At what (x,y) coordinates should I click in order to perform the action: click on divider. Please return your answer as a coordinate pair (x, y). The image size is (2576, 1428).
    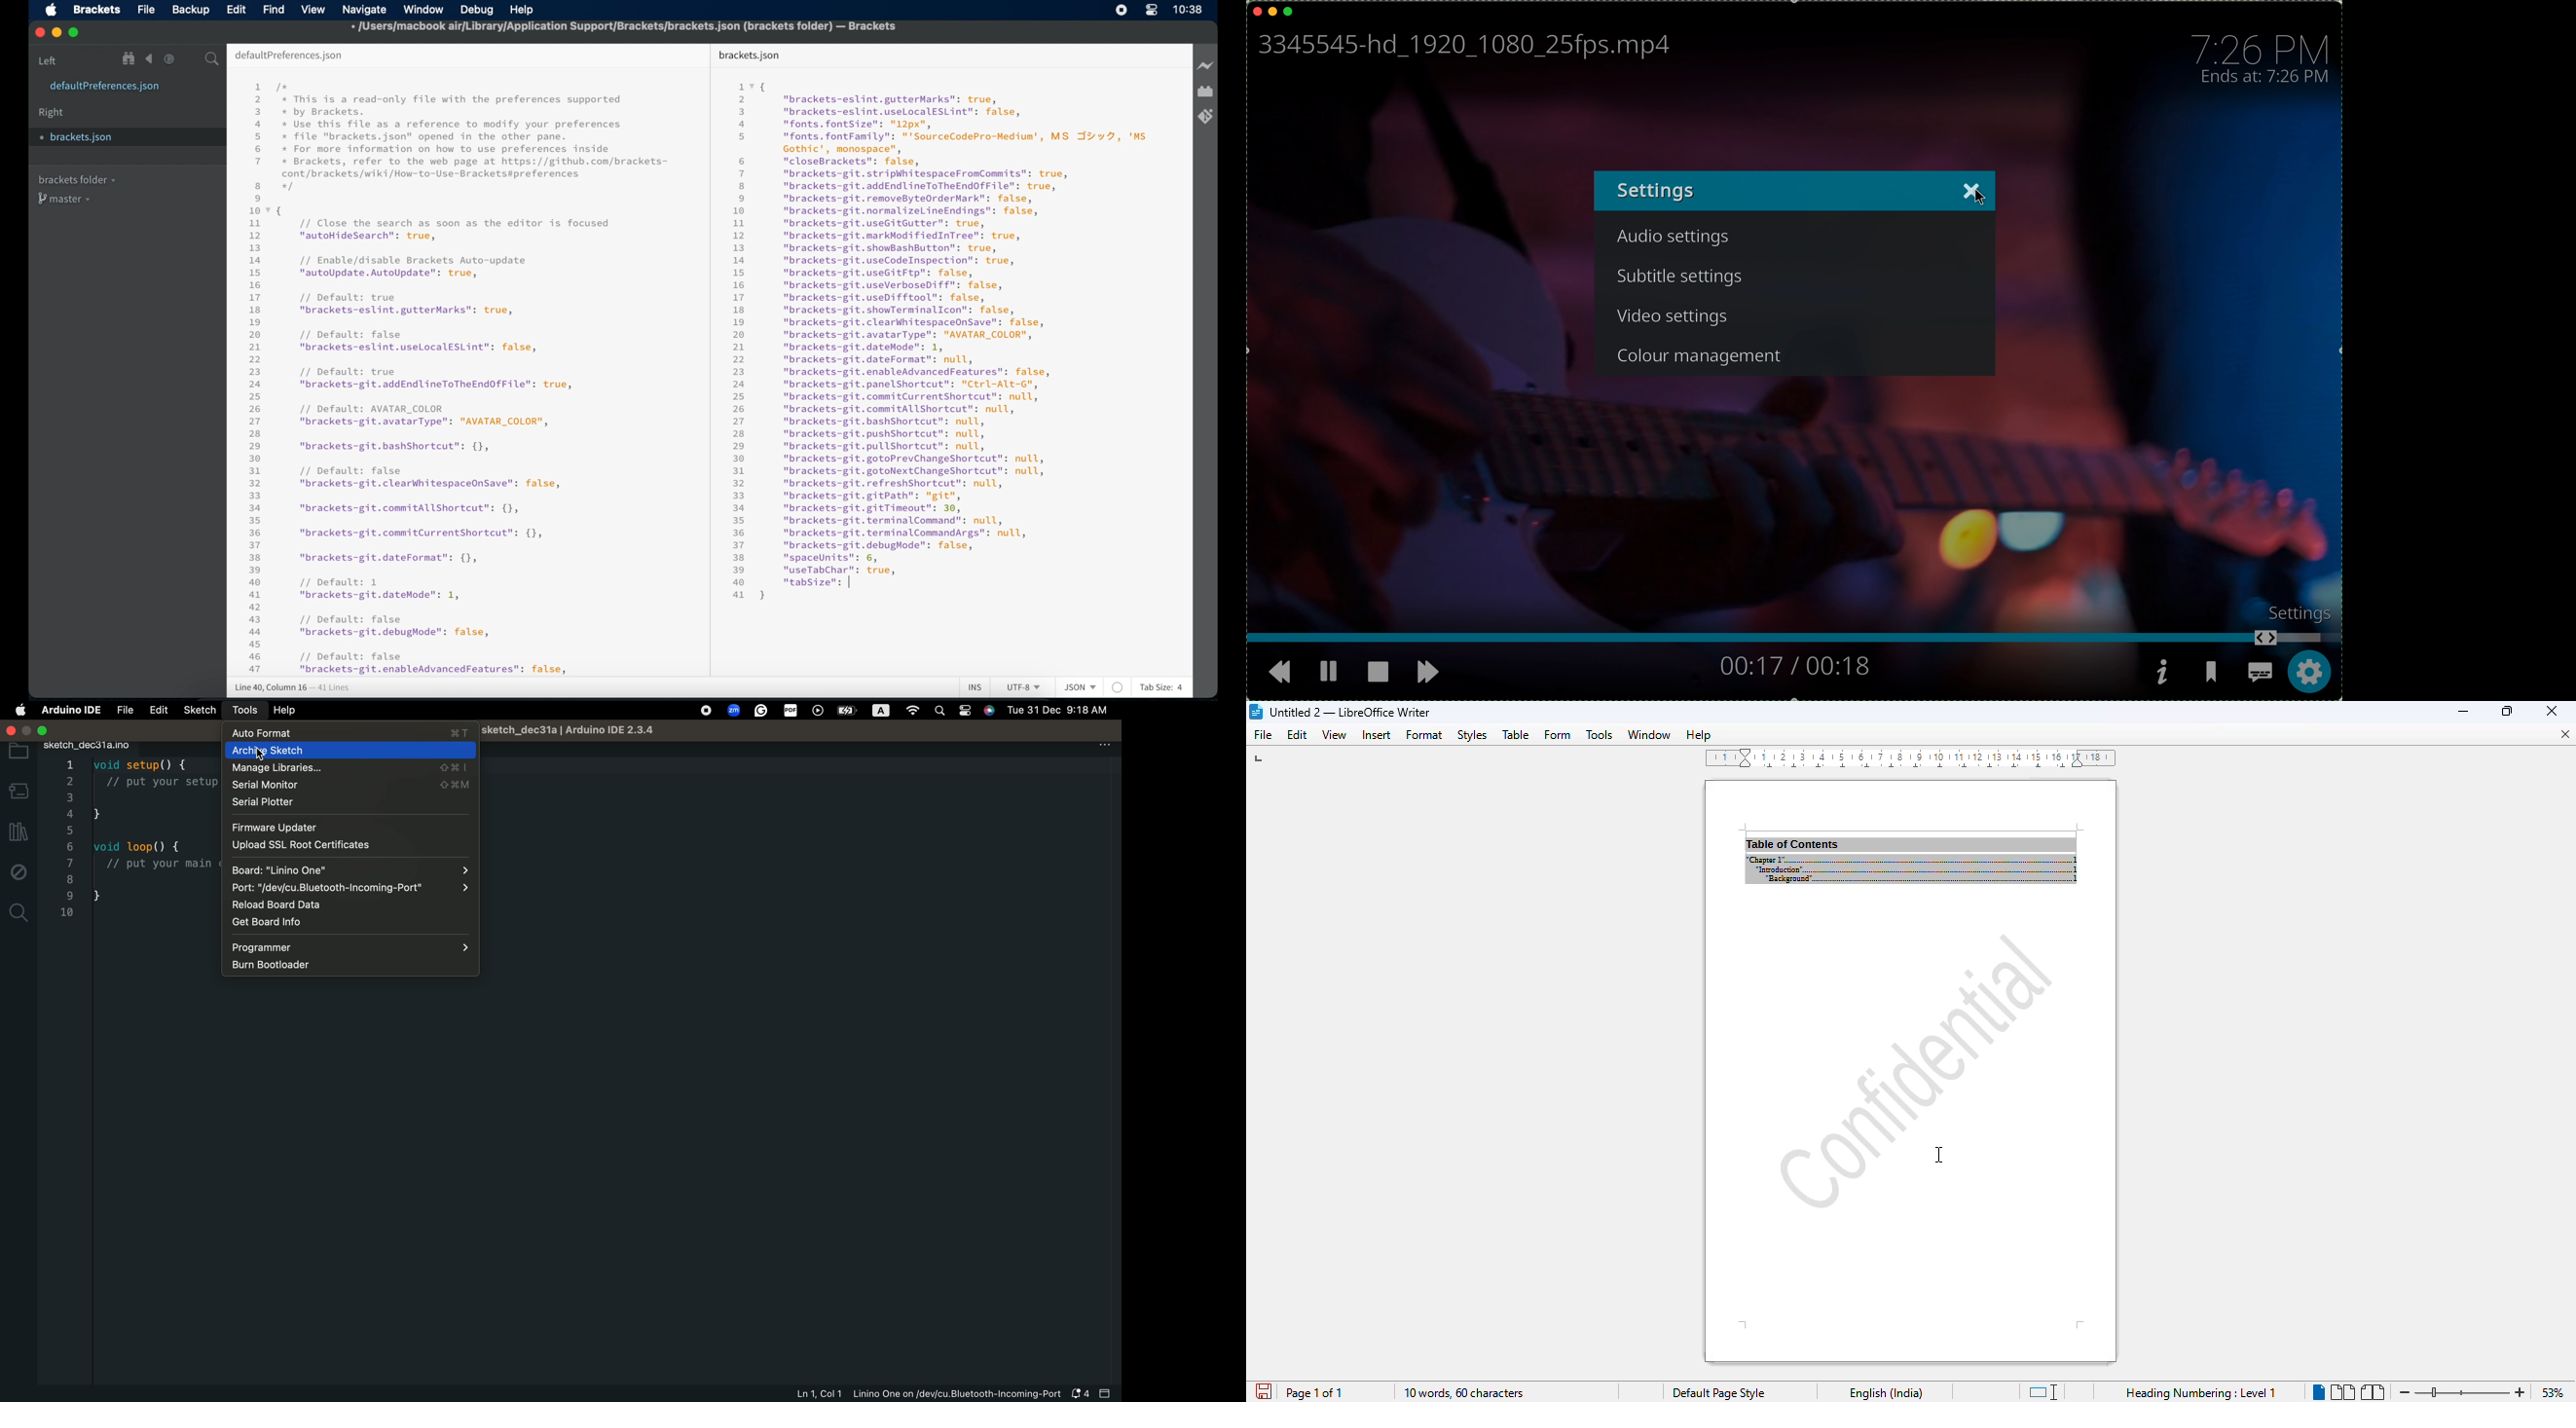
    Looking at the image, I should click on (707, 358).